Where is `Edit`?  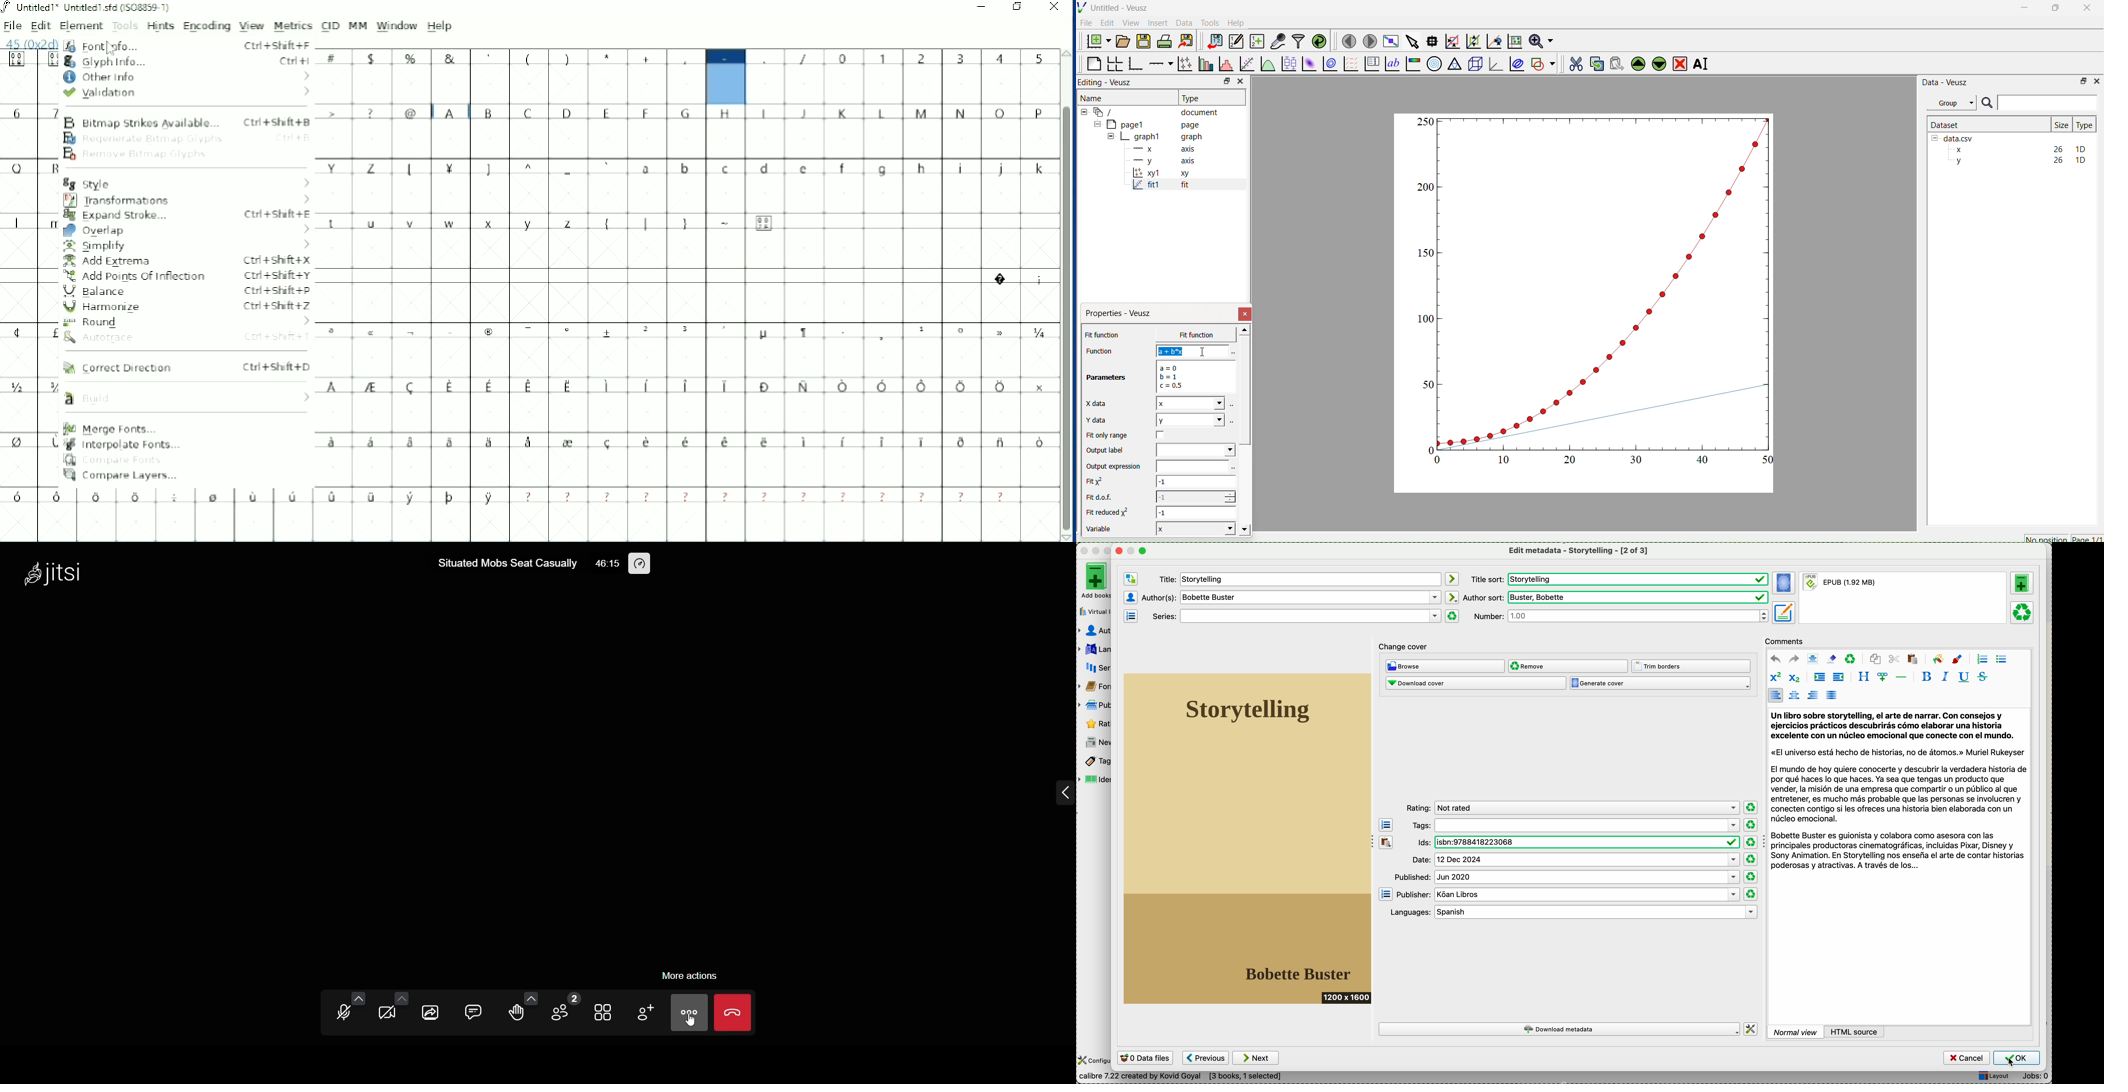 Edit is located at coordinates (41, 26).